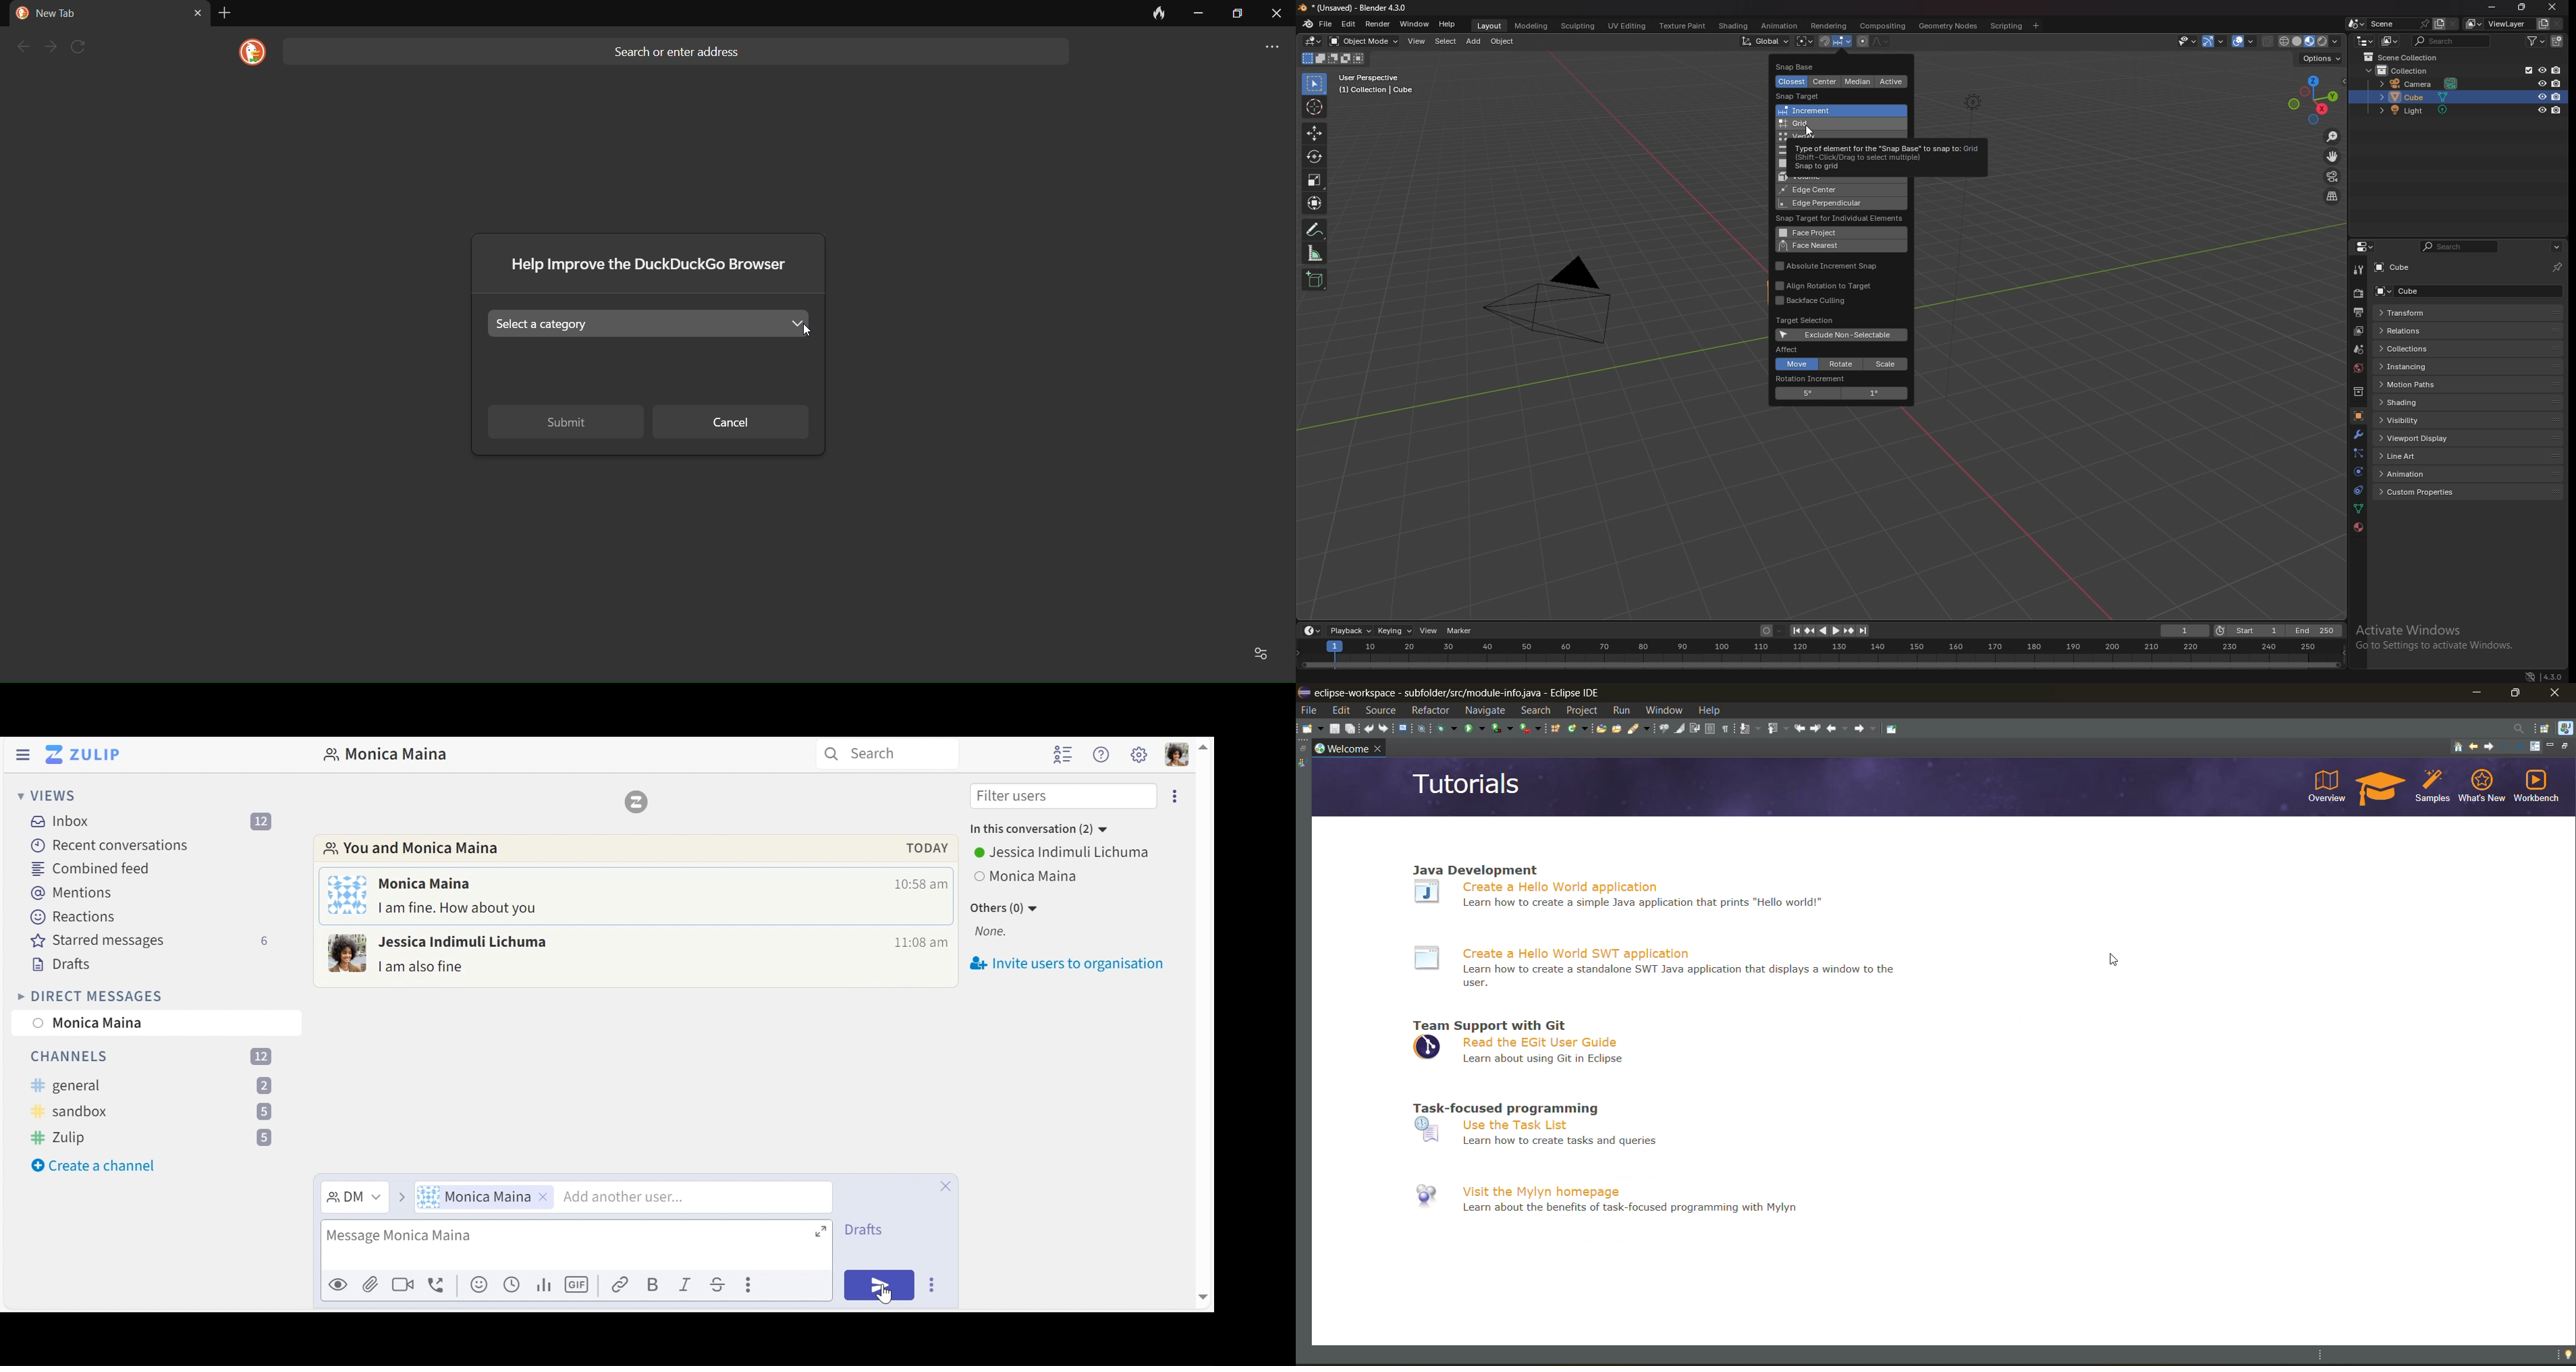 The width and height of the screenshot is (2576, 1372). Describe the element at coordinates (1819, 178) in the screenshot. I see `volume` at that location.